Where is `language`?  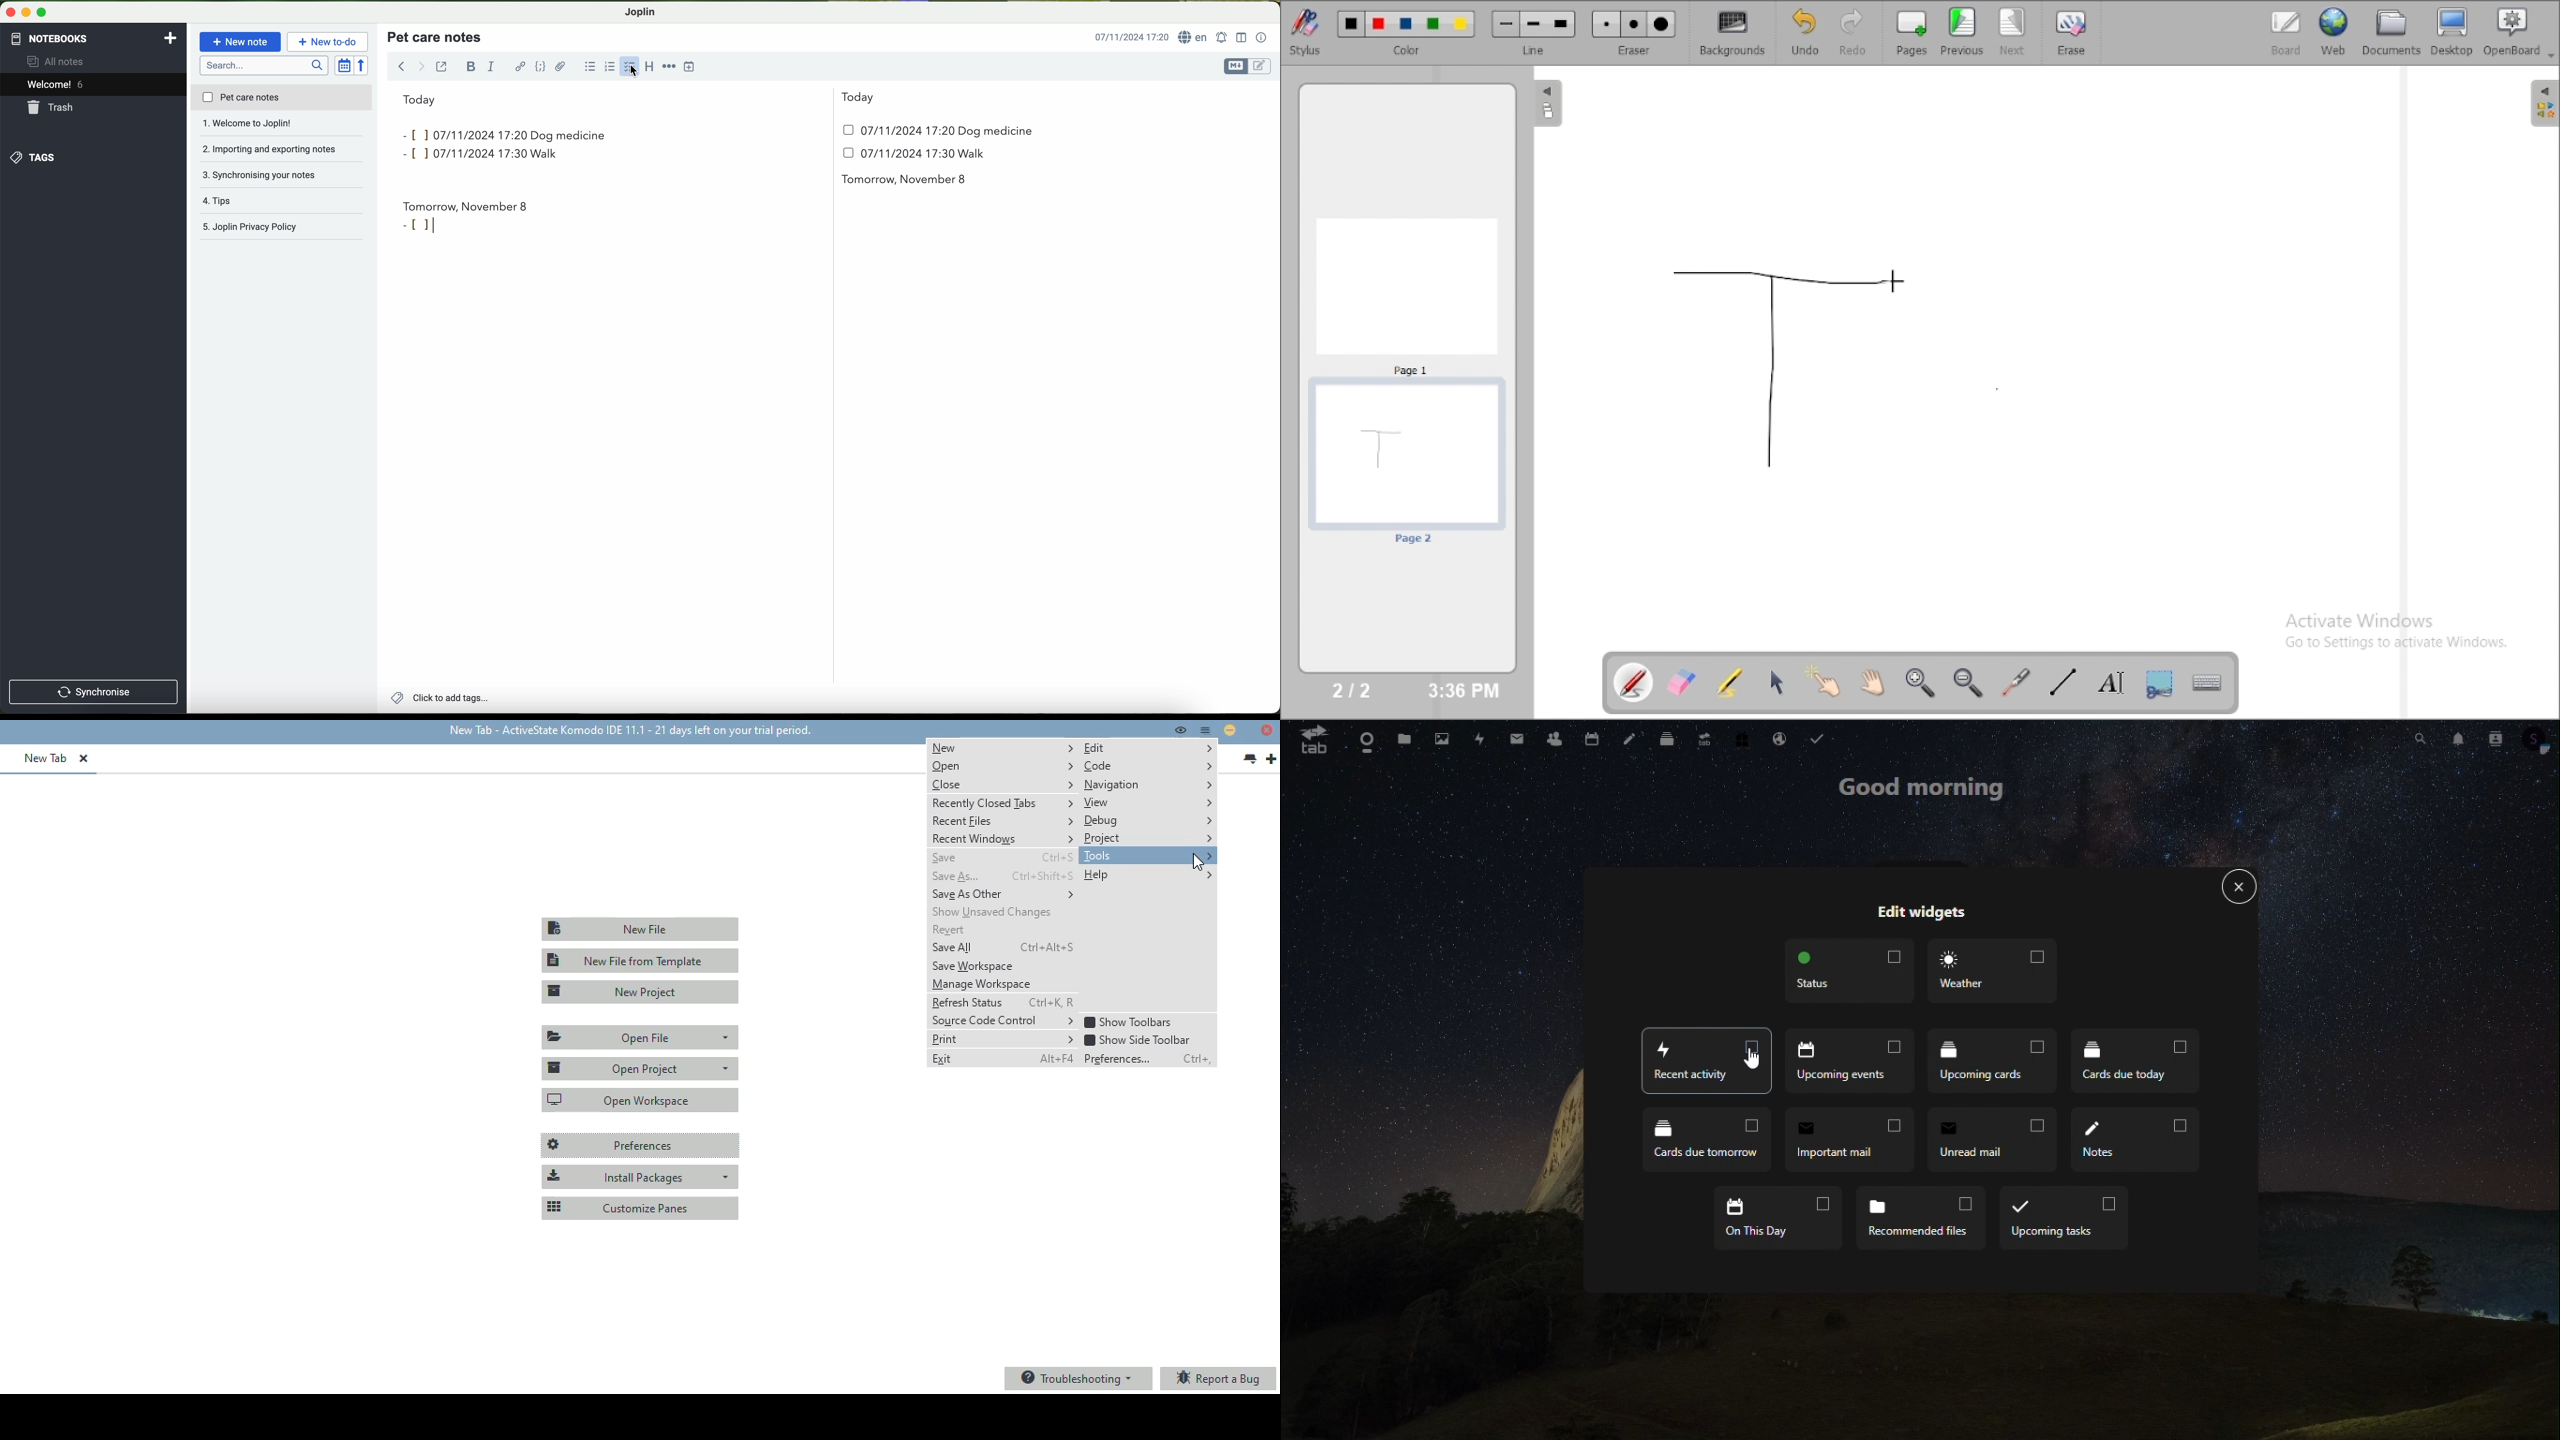 language is located at coordinates (1194, 38).